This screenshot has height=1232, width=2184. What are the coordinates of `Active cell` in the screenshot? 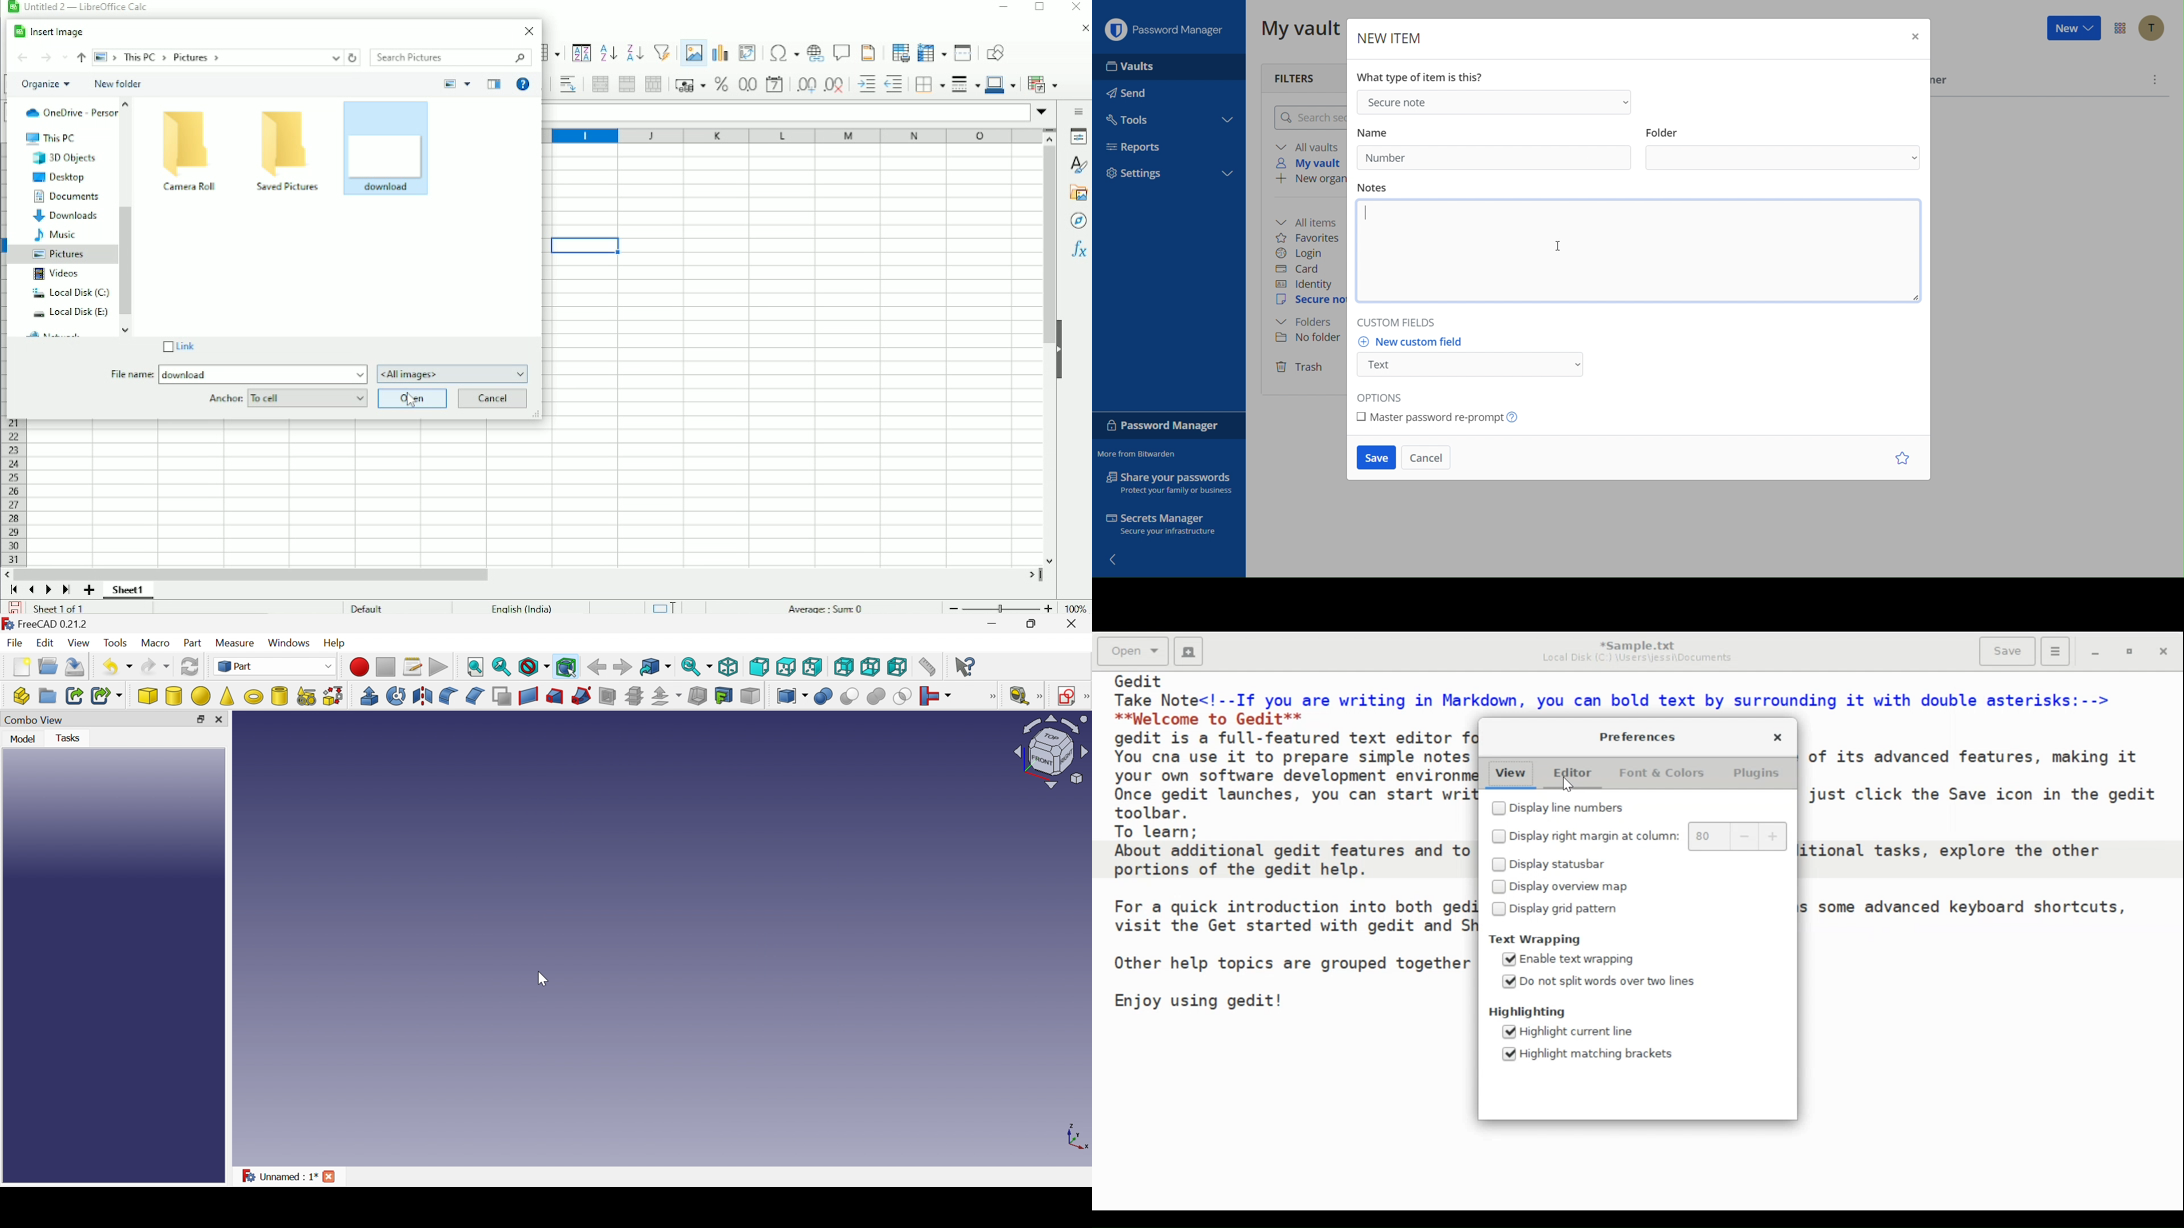 It's located at (585, 248).